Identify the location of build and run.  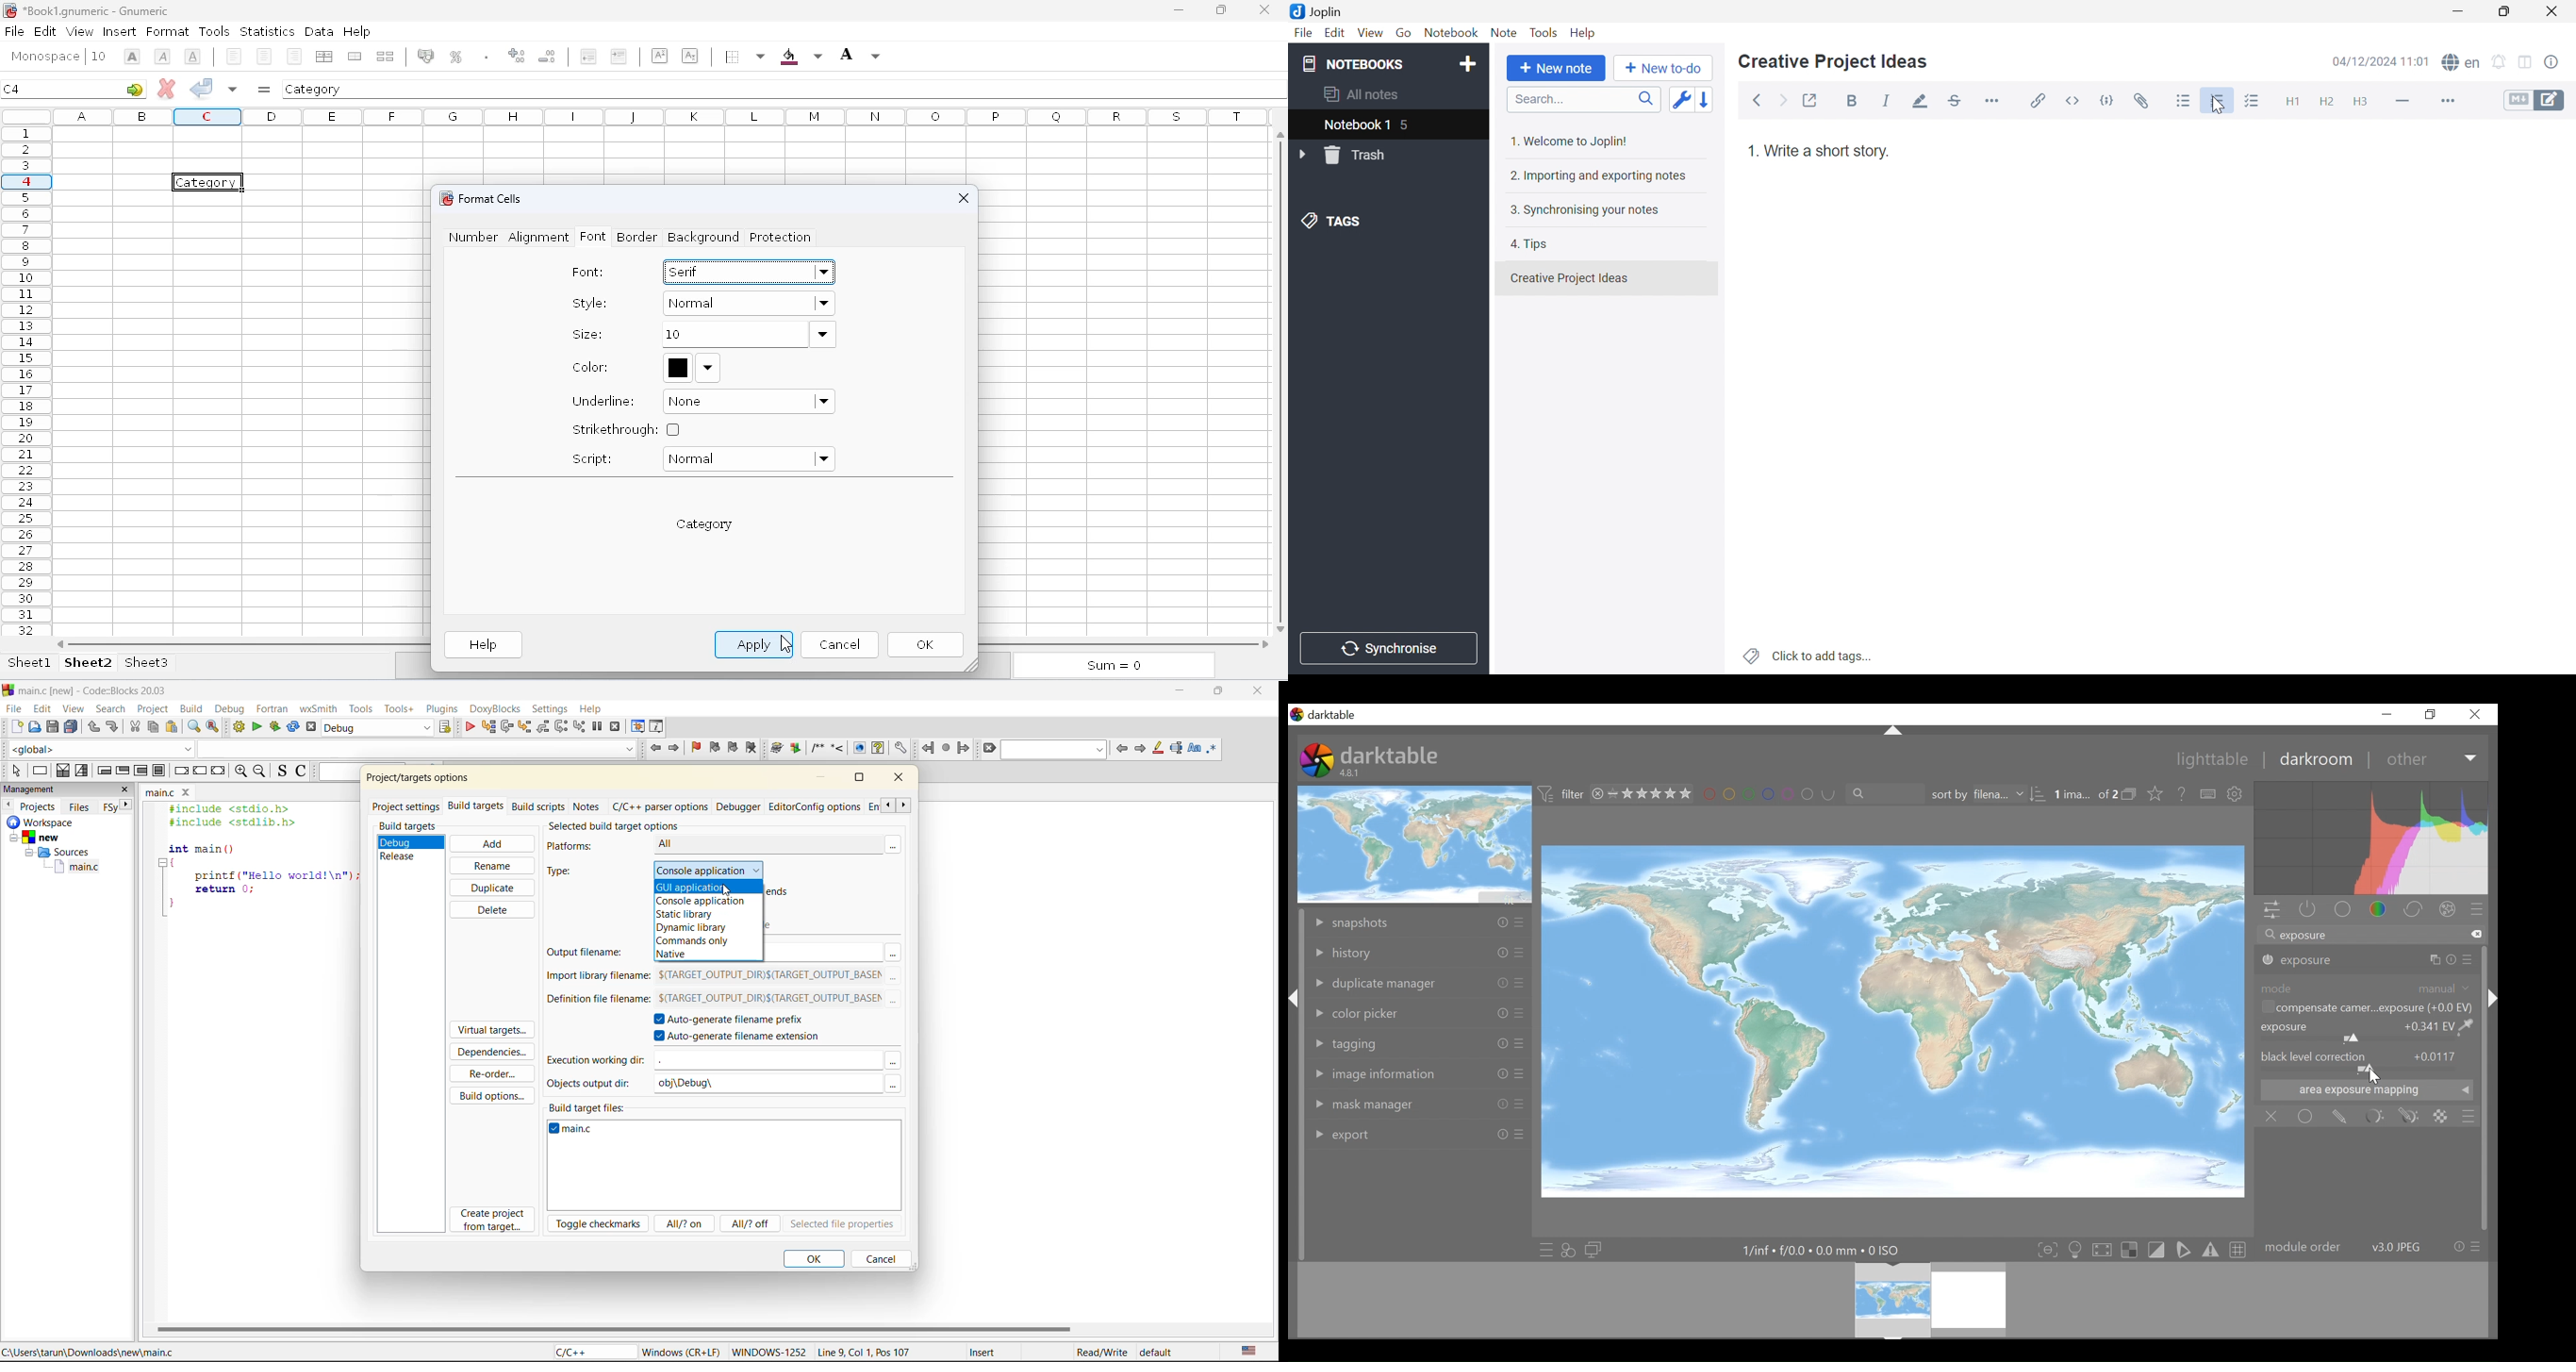
(276, 726).